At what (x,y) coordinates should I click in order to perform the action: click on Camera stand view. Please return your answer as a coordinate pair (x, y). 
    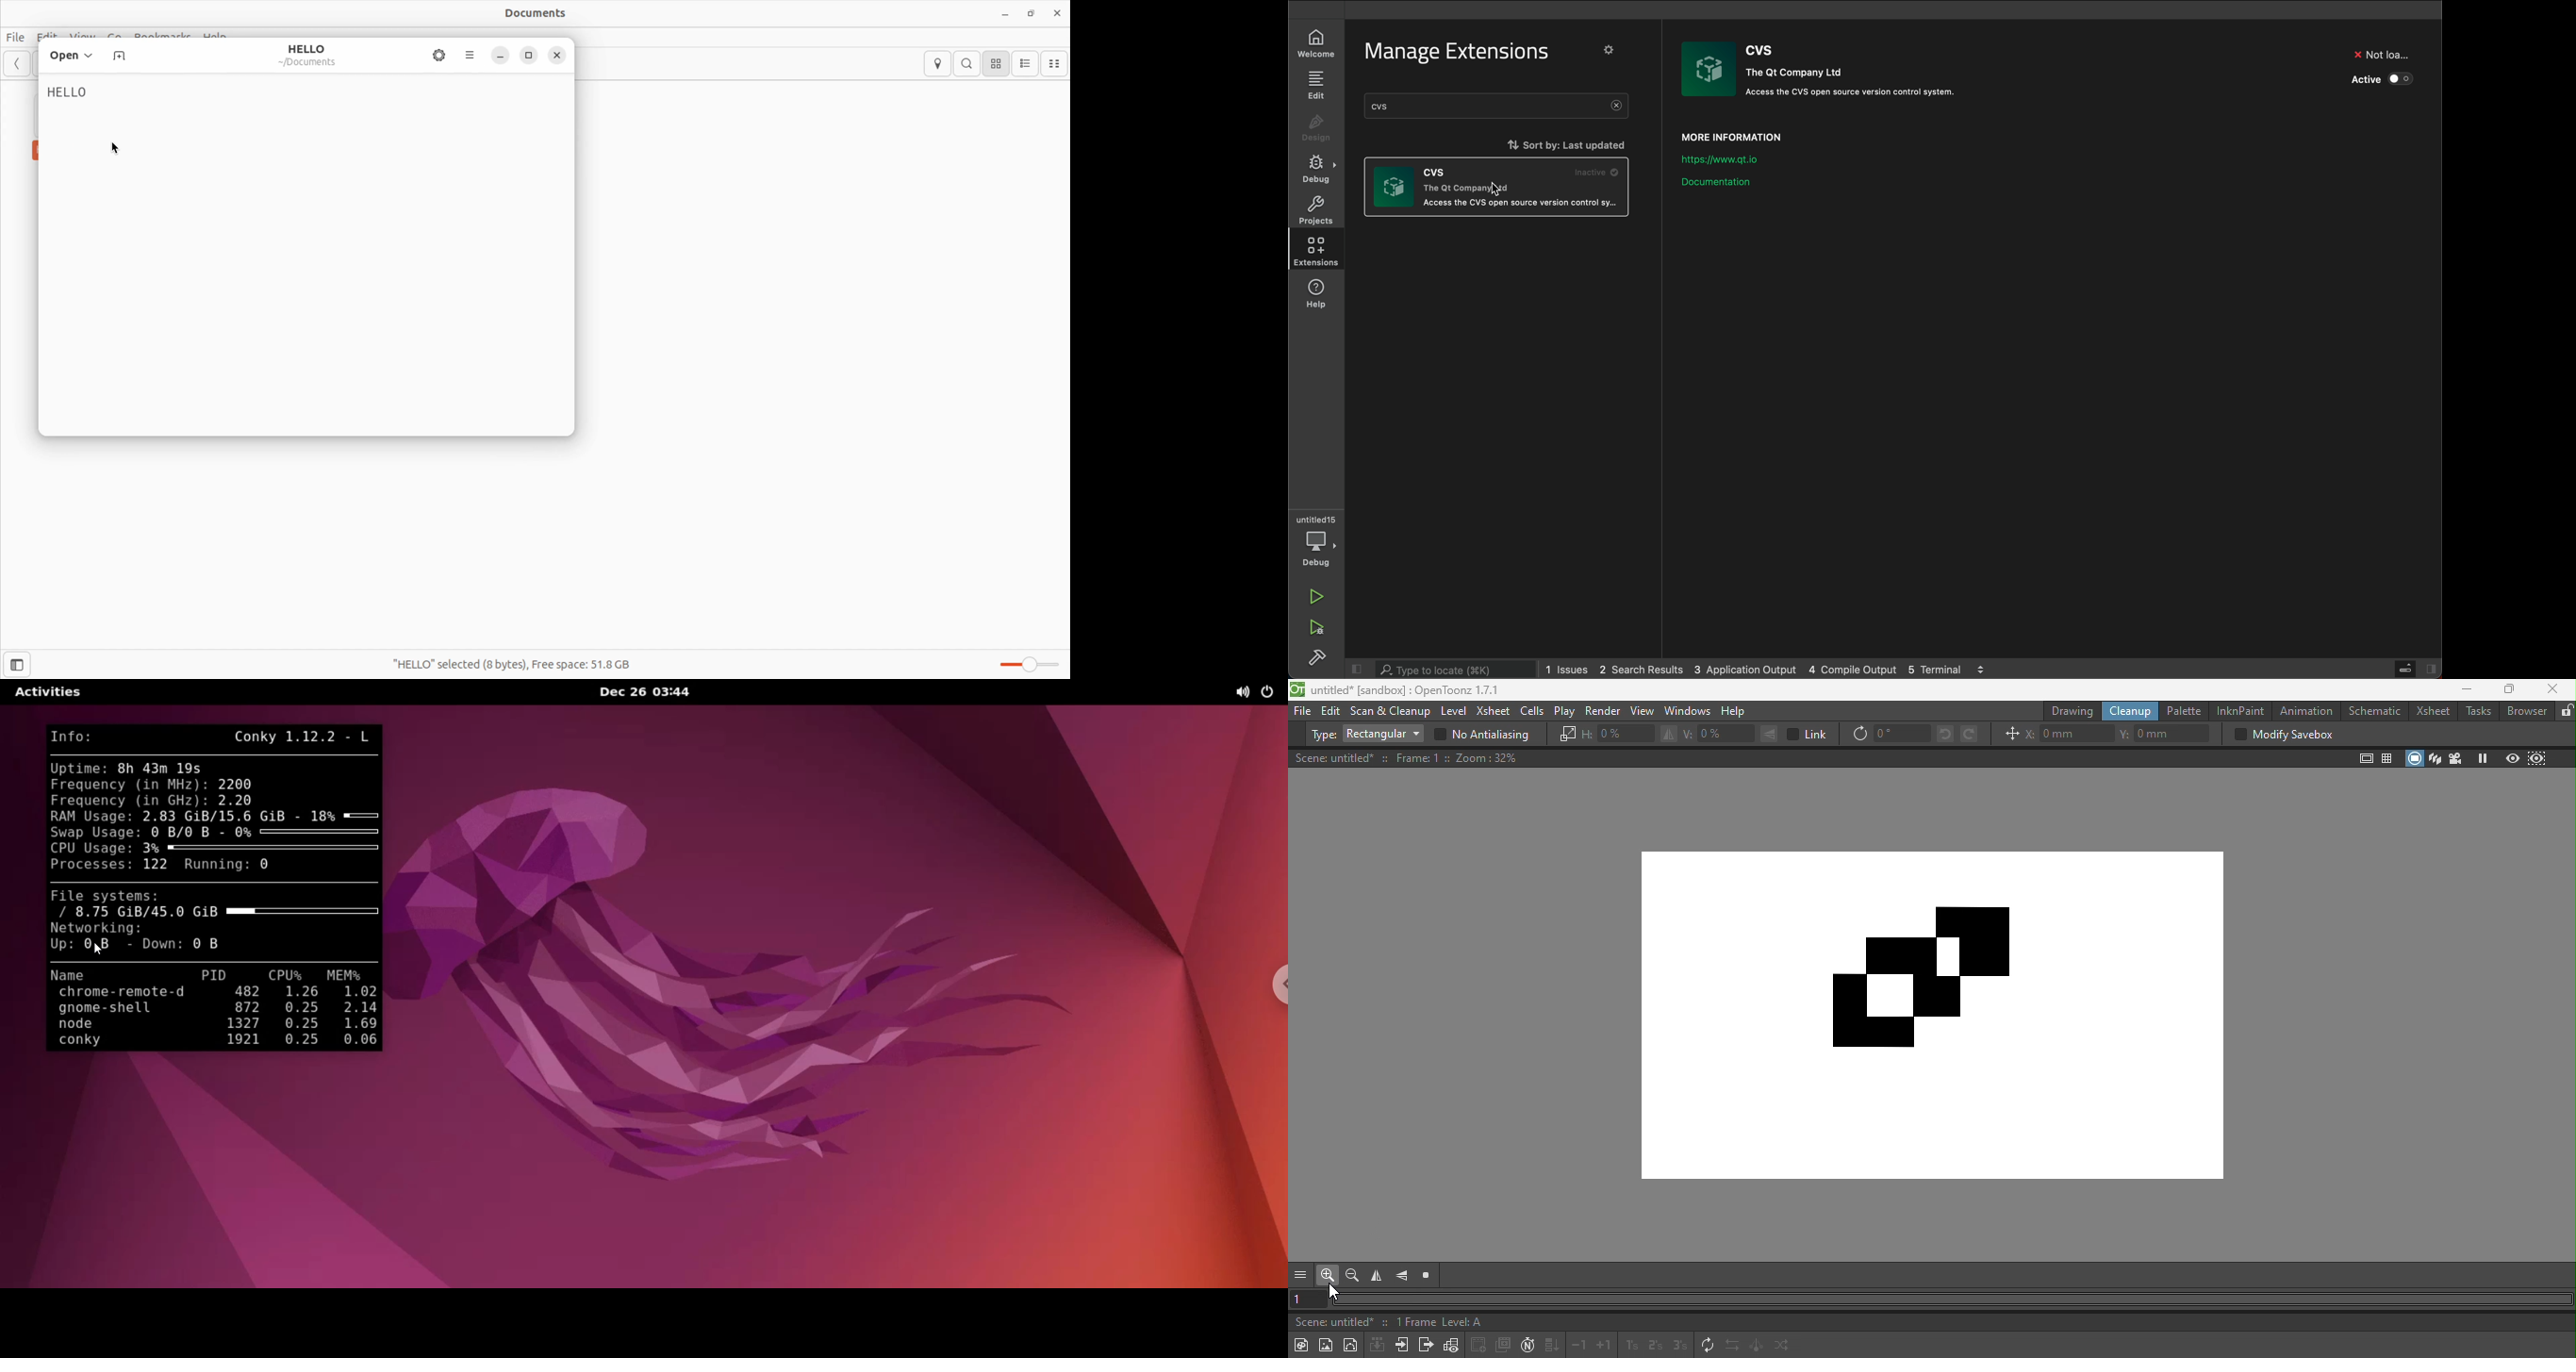
    Looking at the image, I should click on (2414, 758).